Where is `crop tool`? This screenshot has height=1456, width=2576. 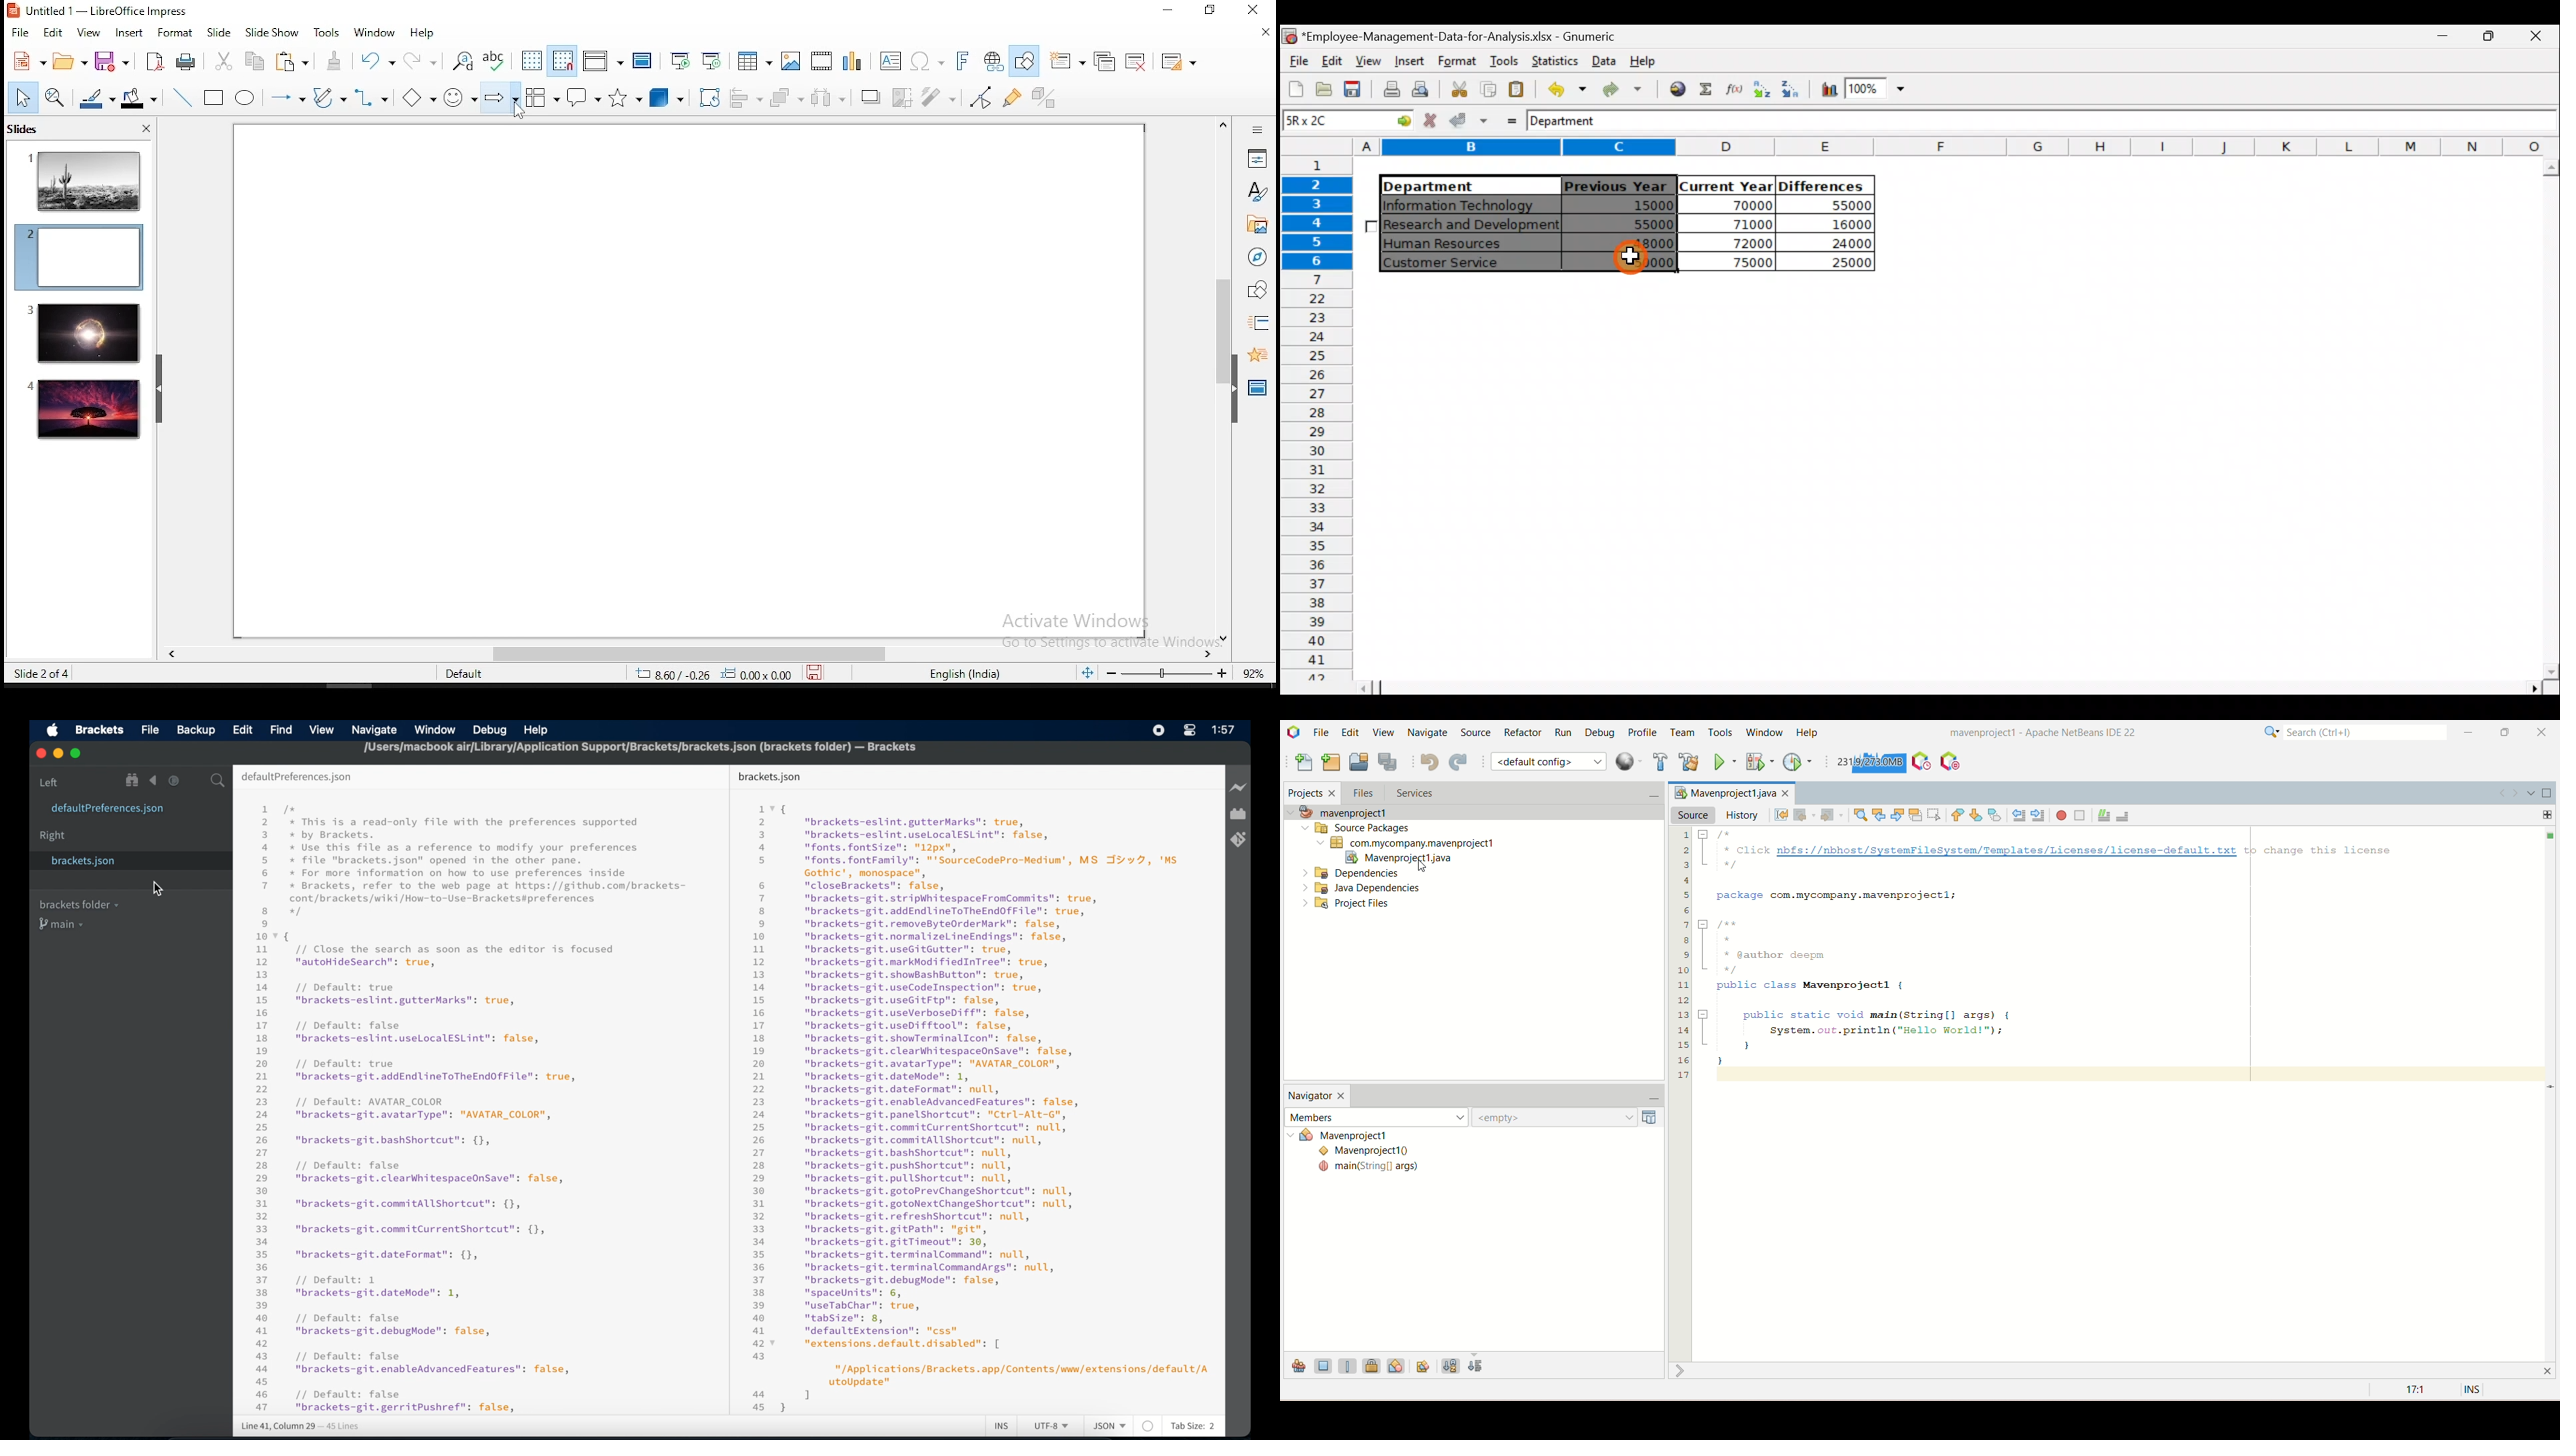 crop tool is located at coordinates (710, 98).